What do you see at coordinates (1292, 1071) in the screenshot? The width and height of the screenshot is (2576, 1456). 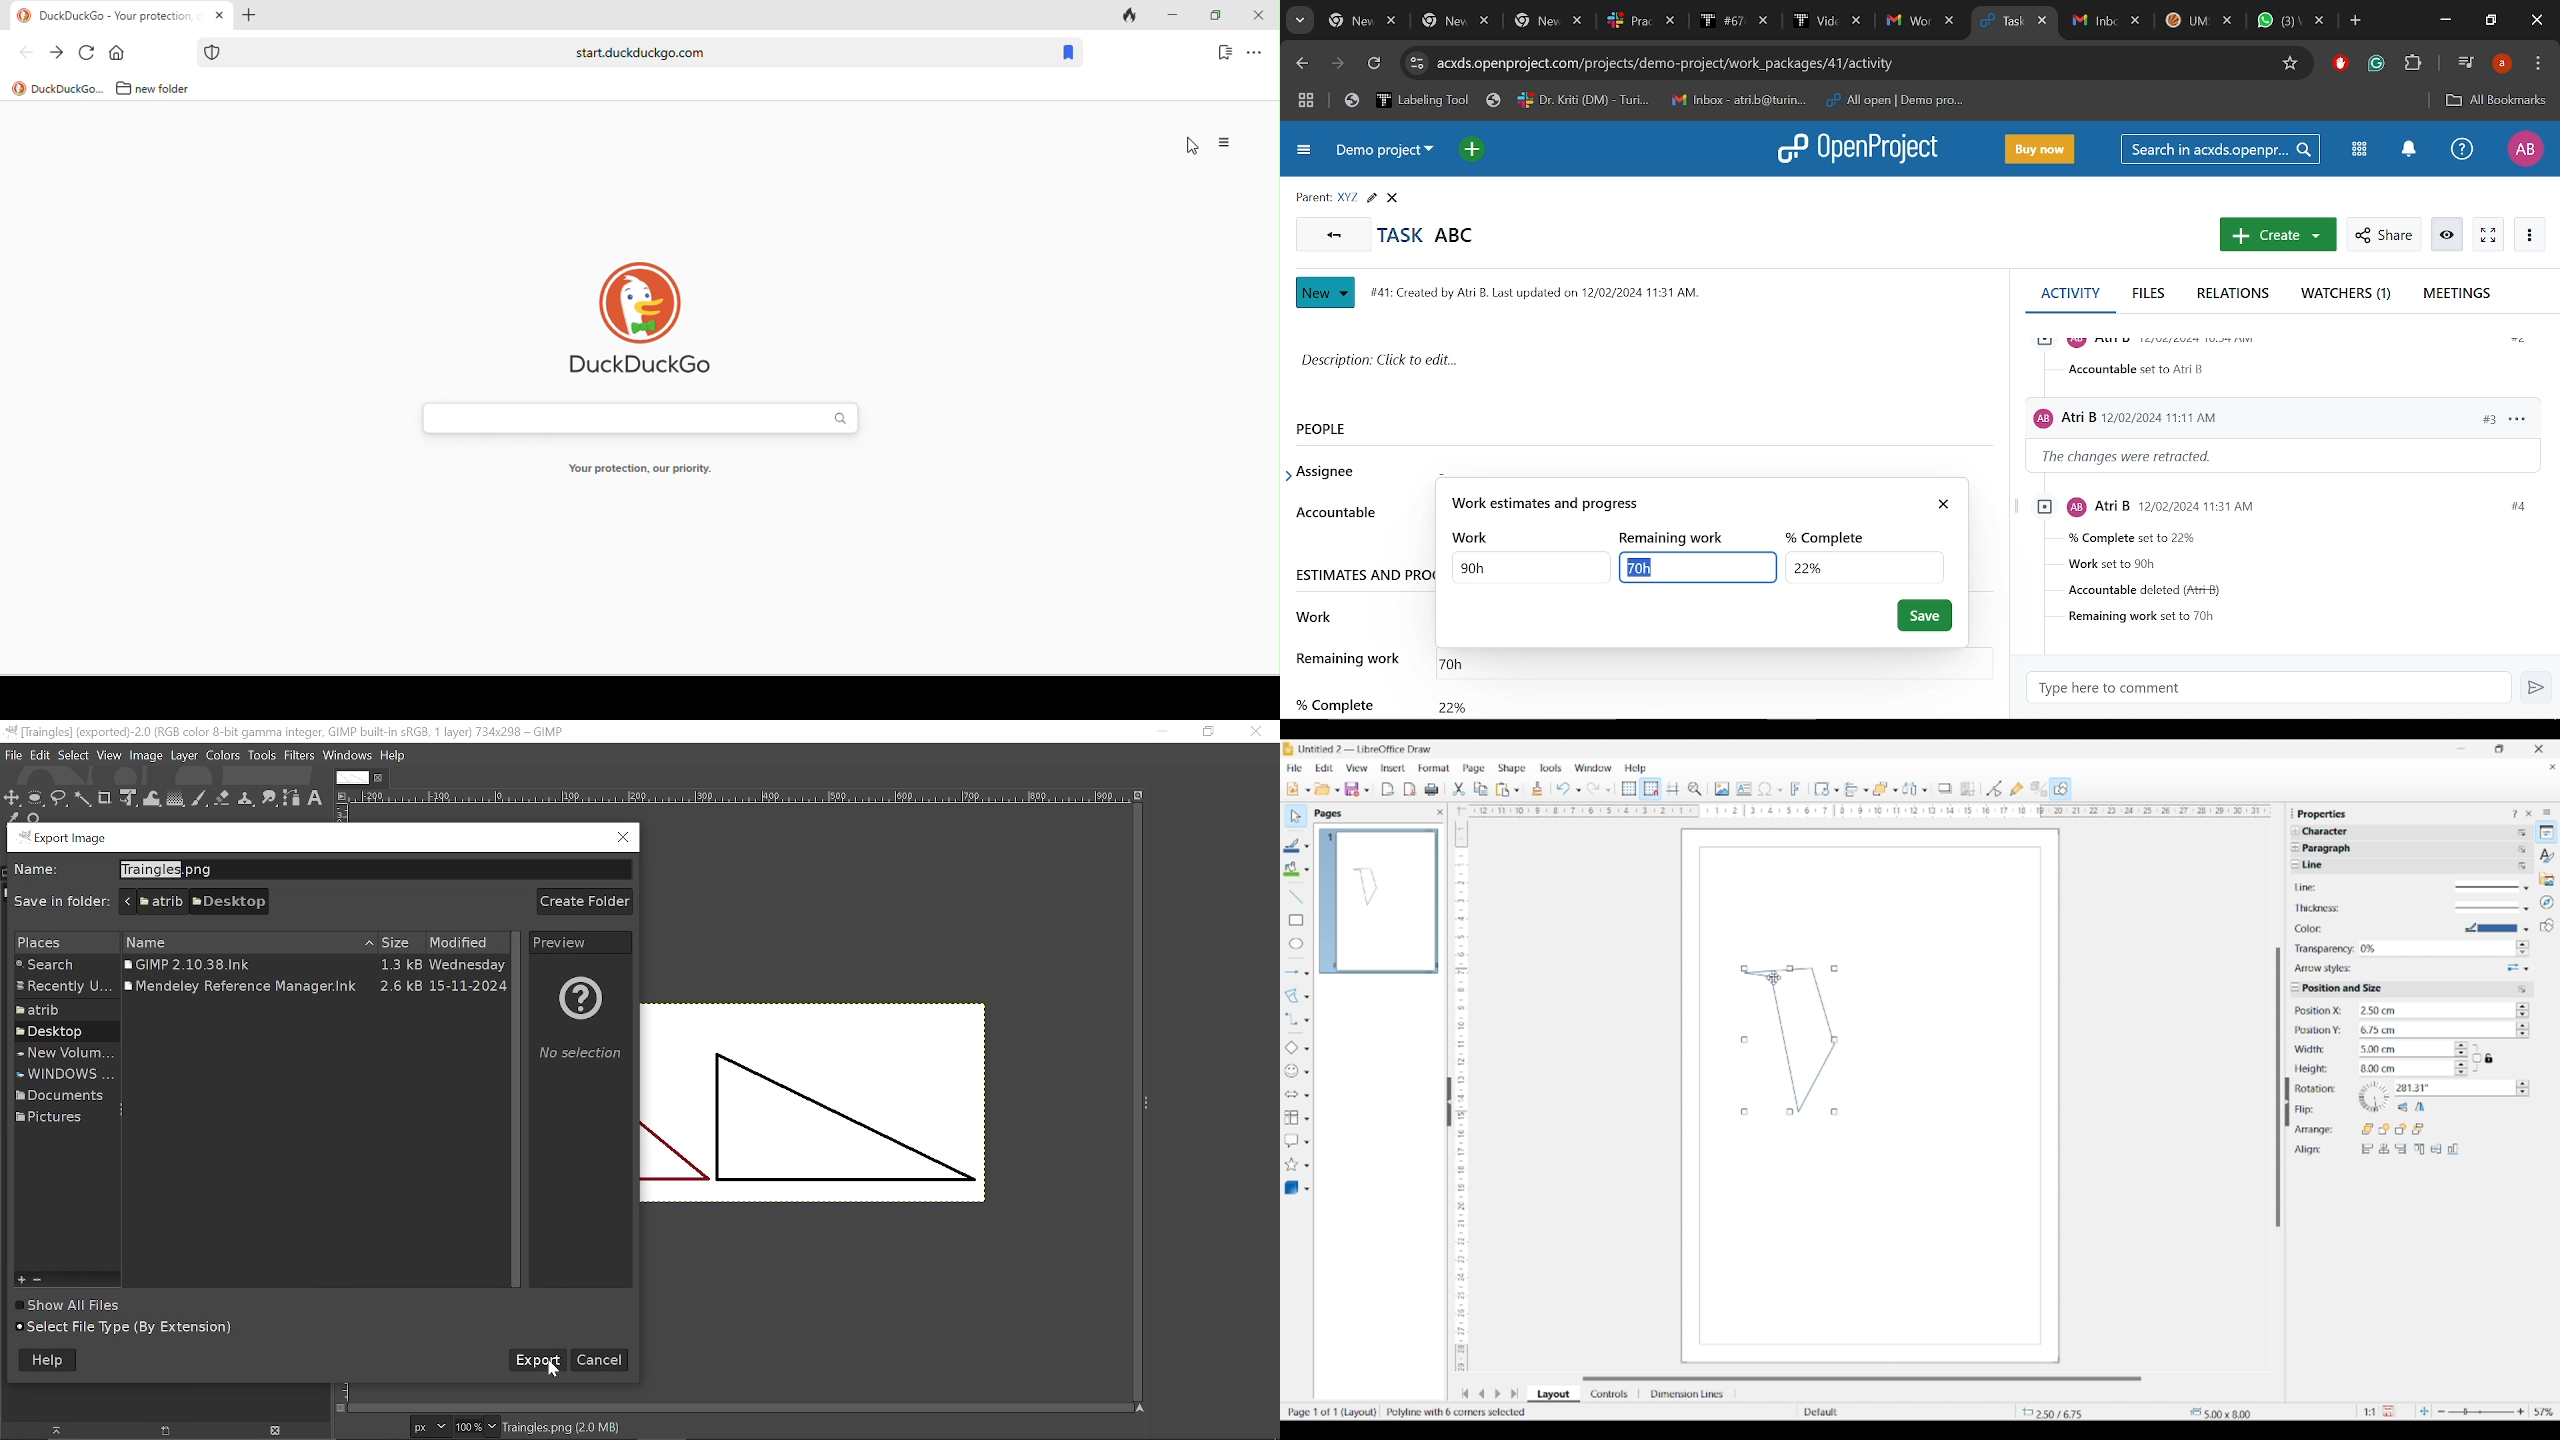 I see `Selected symbol` at bounding box center [1292, 1071].